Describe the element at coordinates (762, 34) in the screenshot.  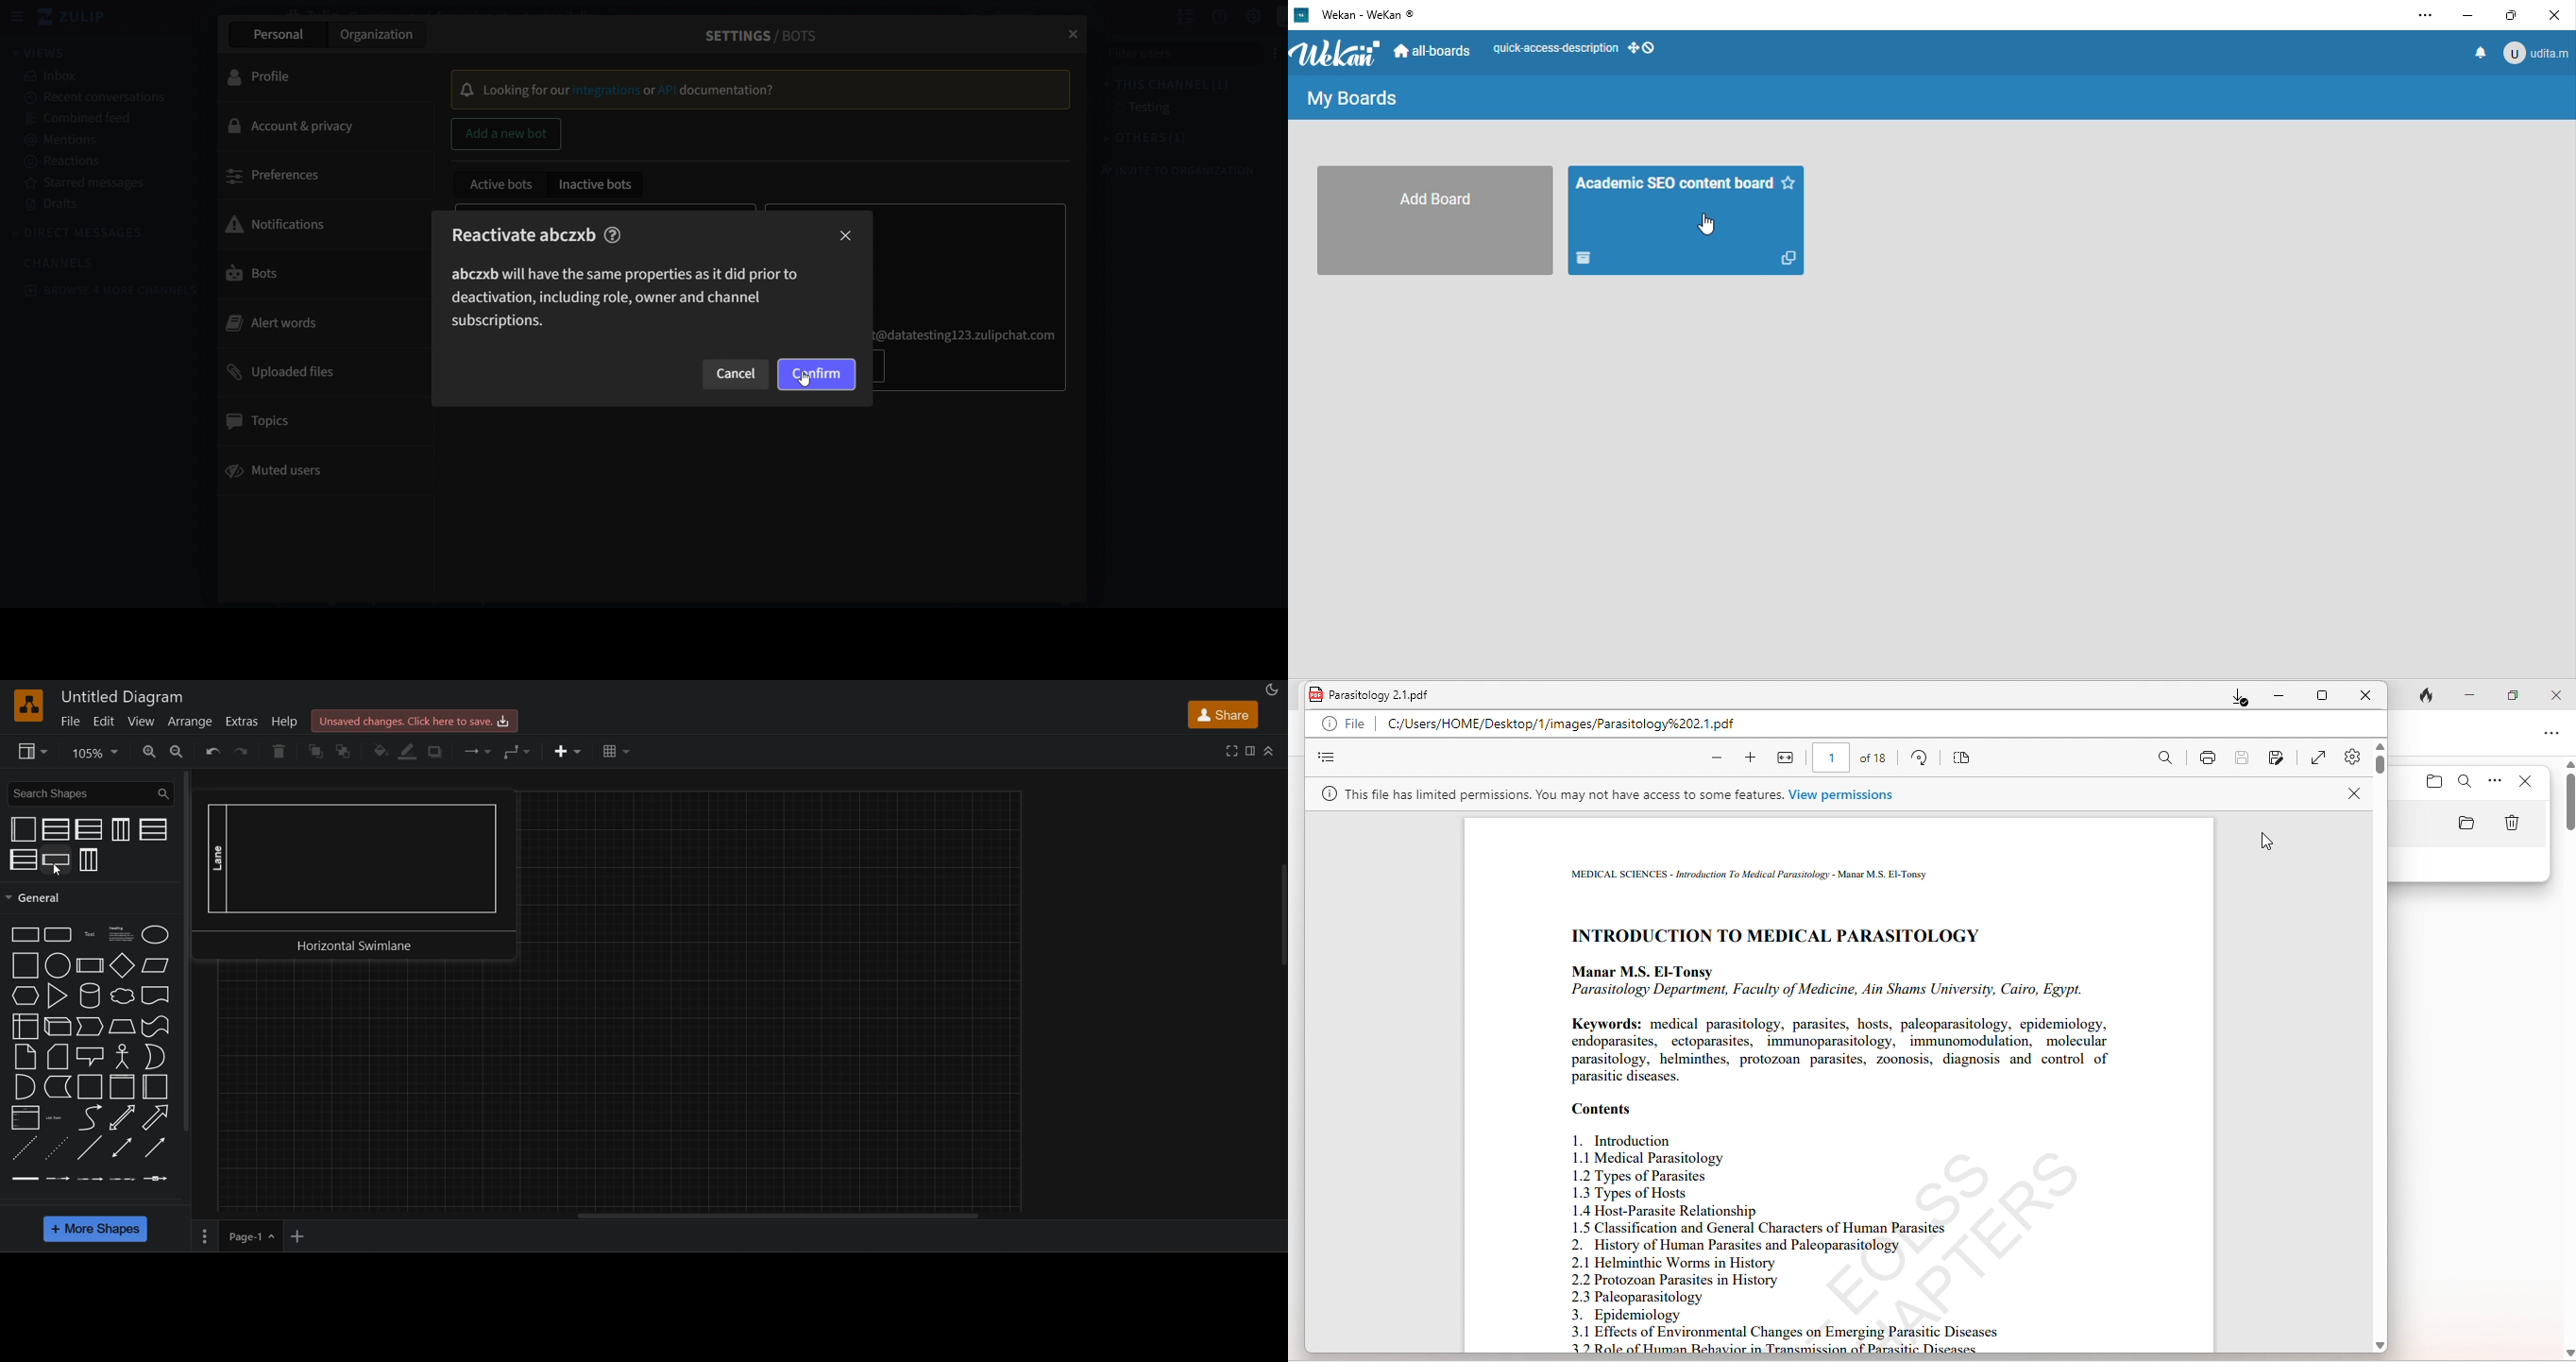
I see `settings/bots` at that location.